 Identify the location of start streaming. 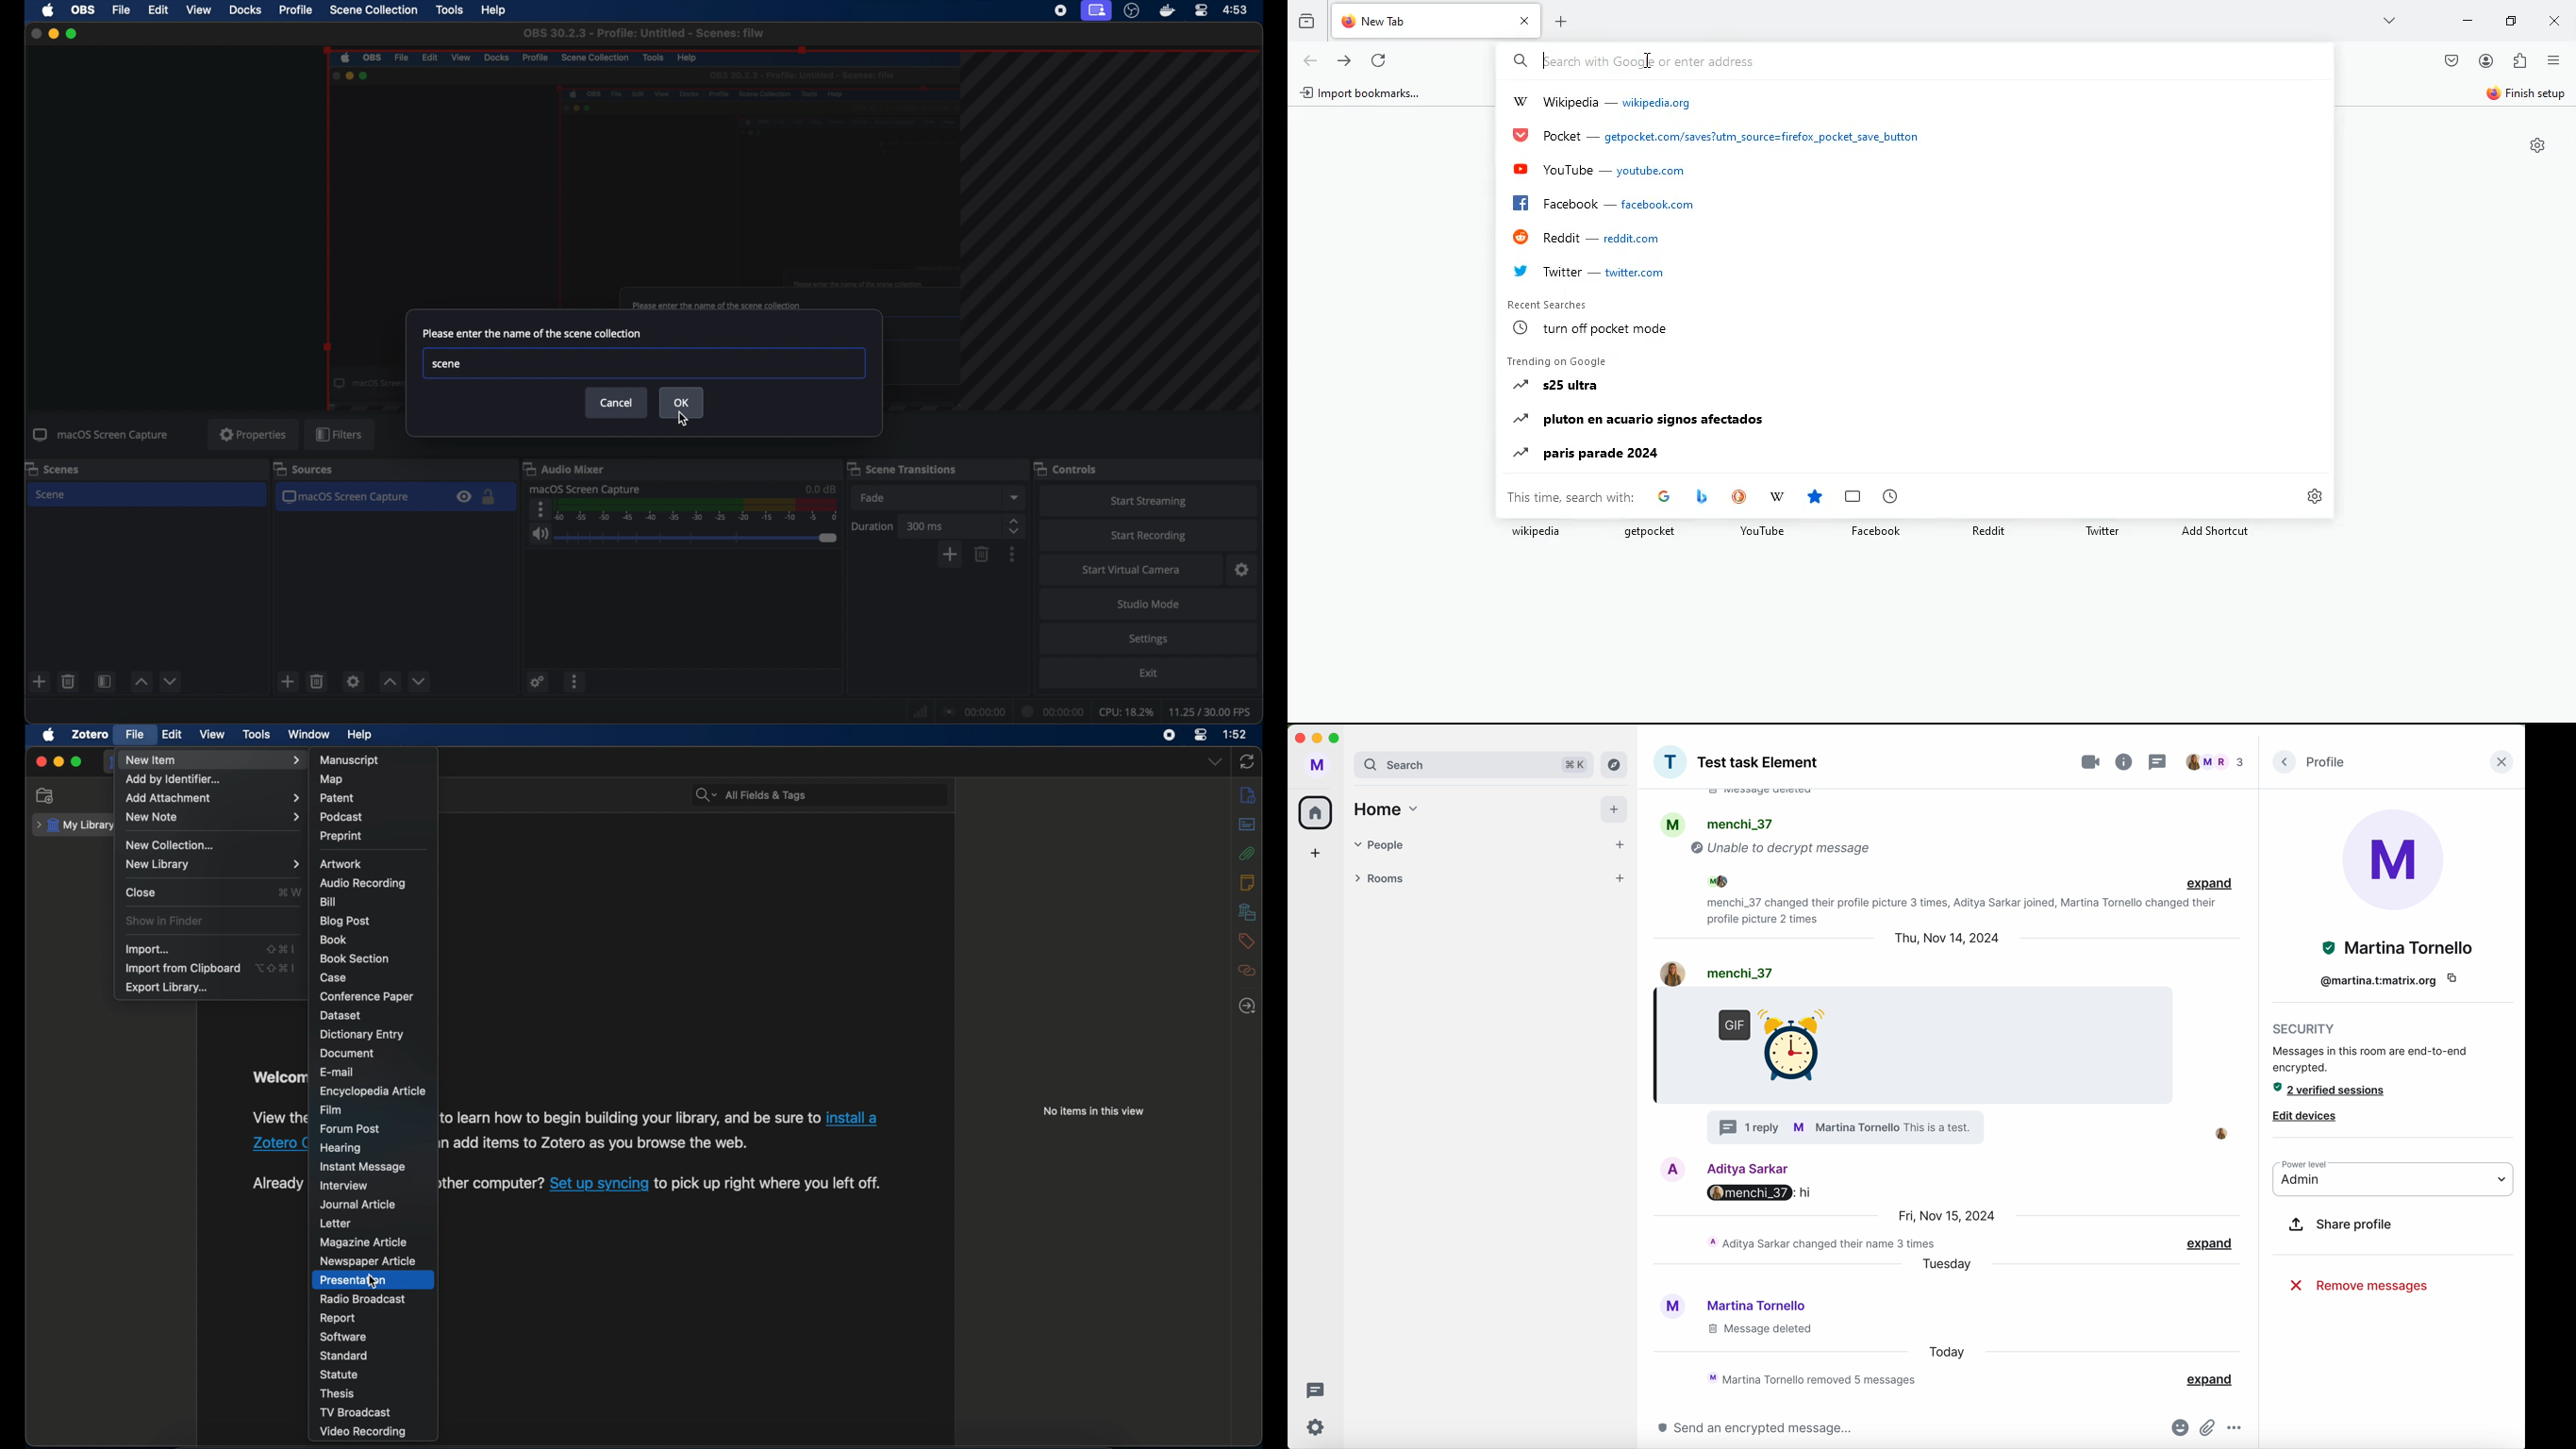
(1147, 500).